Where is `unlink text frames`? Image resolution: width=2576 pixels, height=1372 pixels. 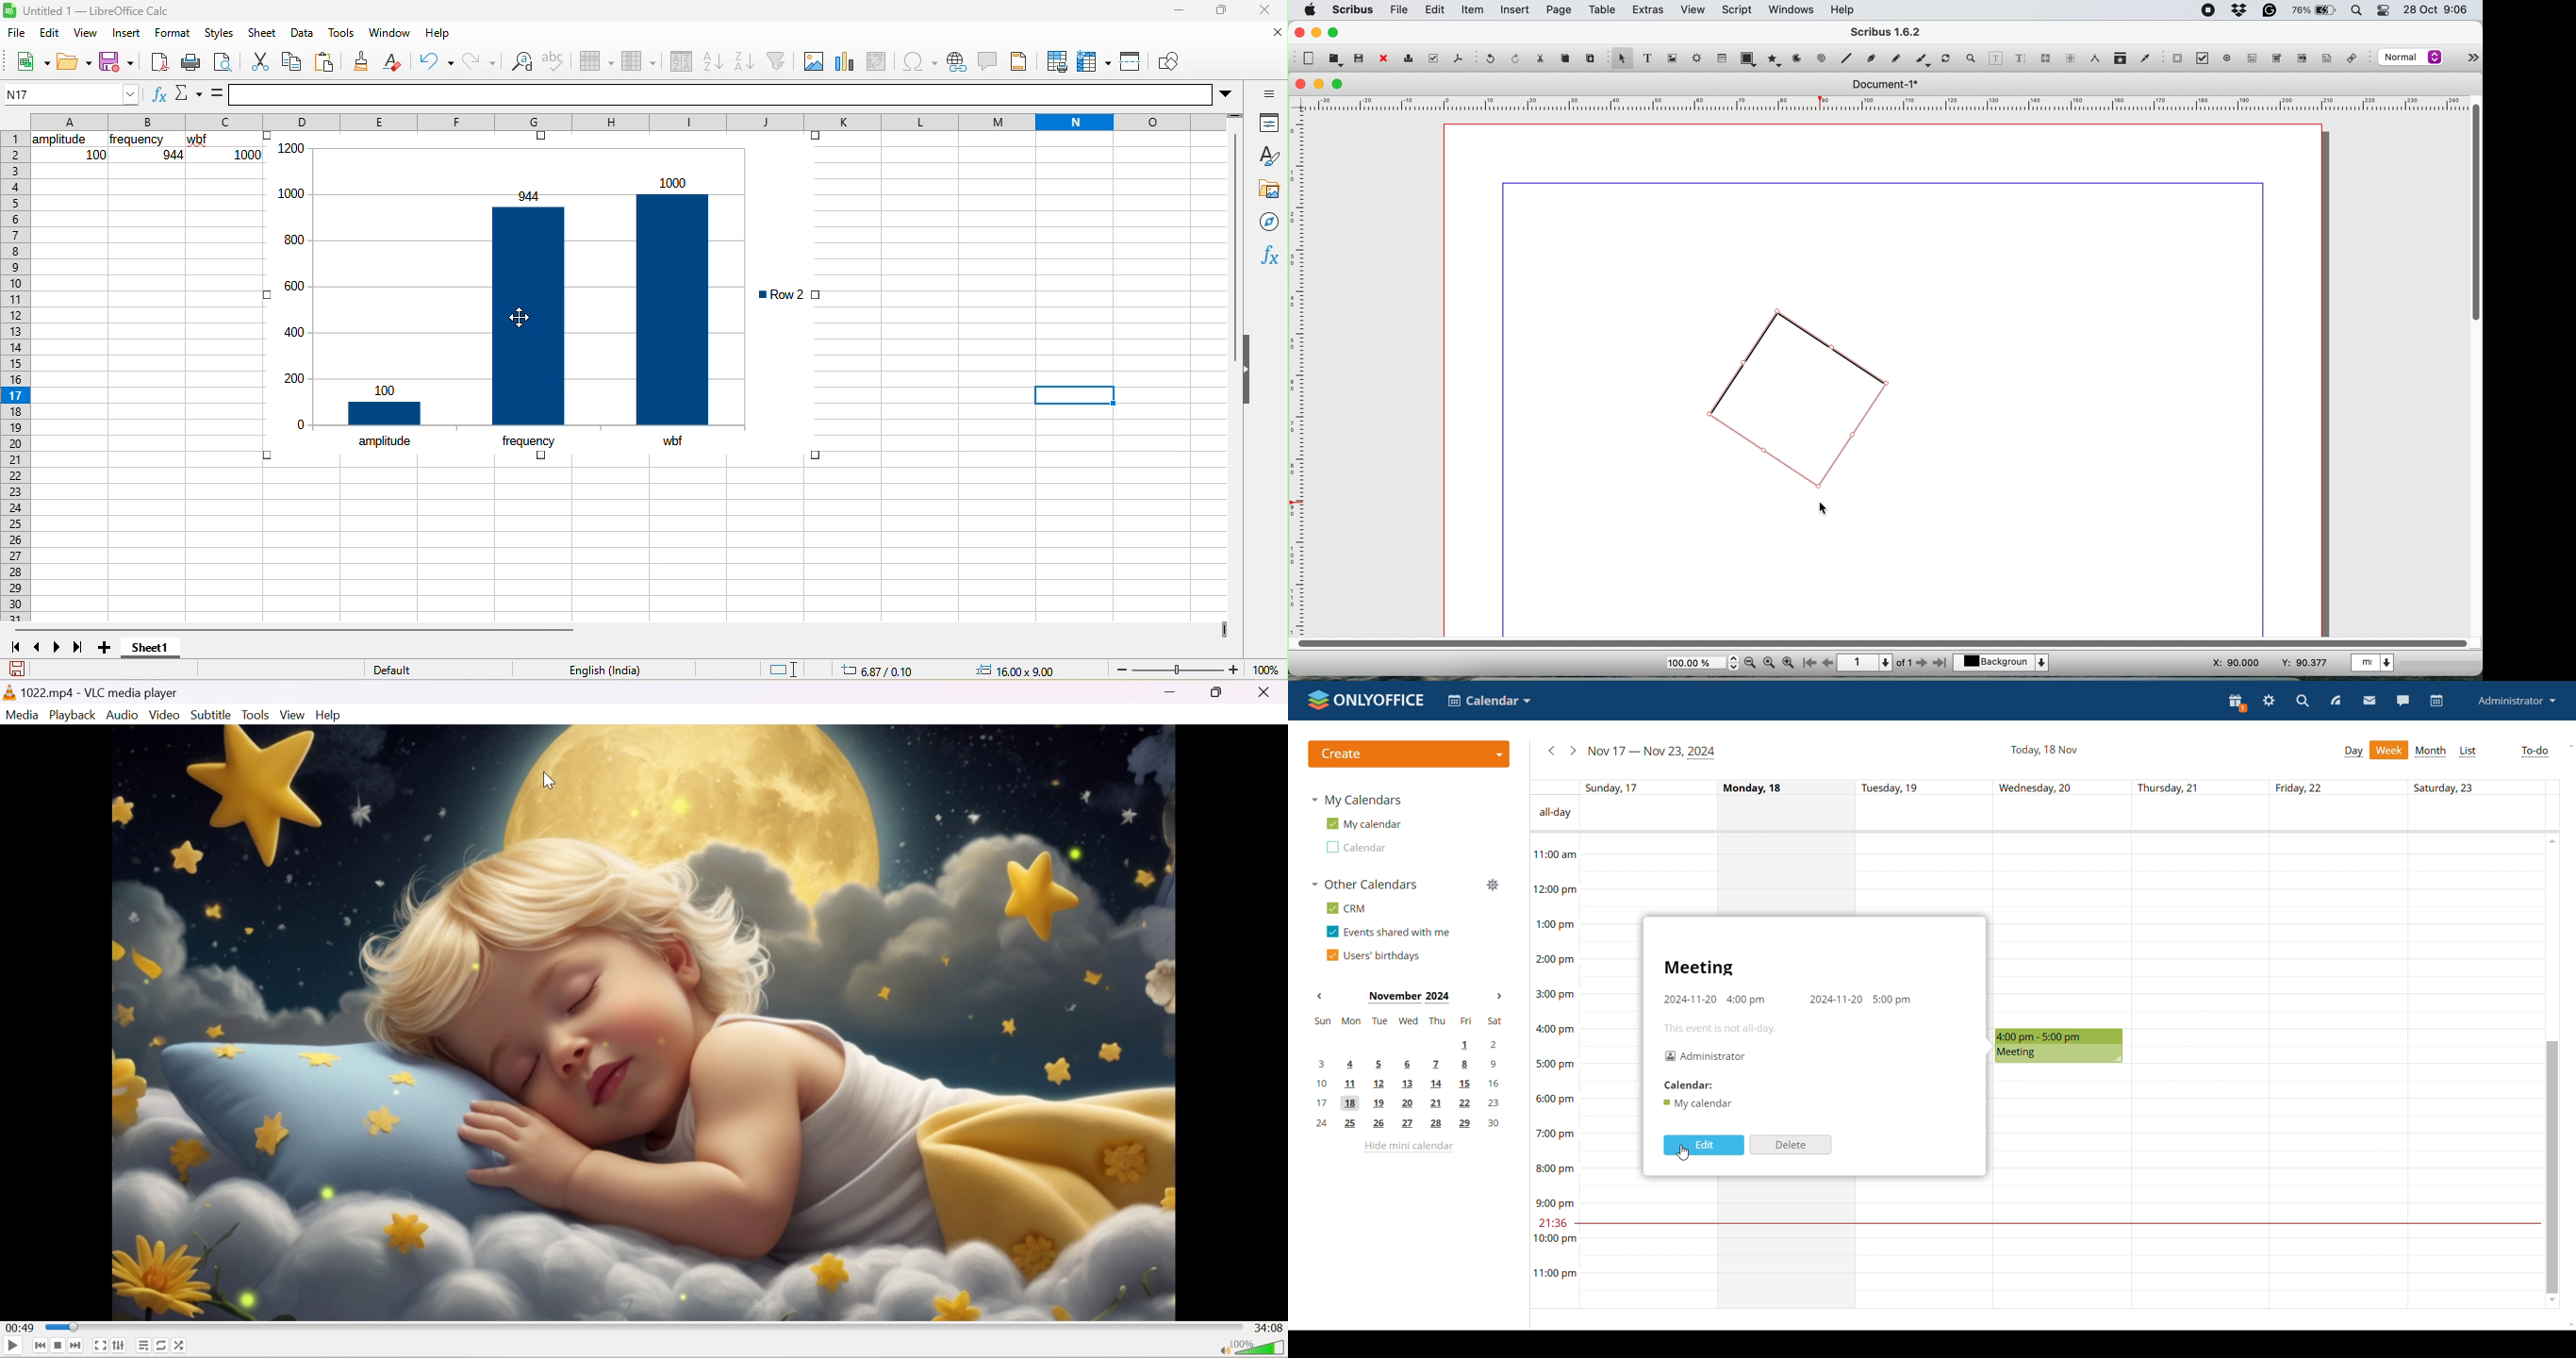 unlink text frames is located at coordinates (2070, 59).